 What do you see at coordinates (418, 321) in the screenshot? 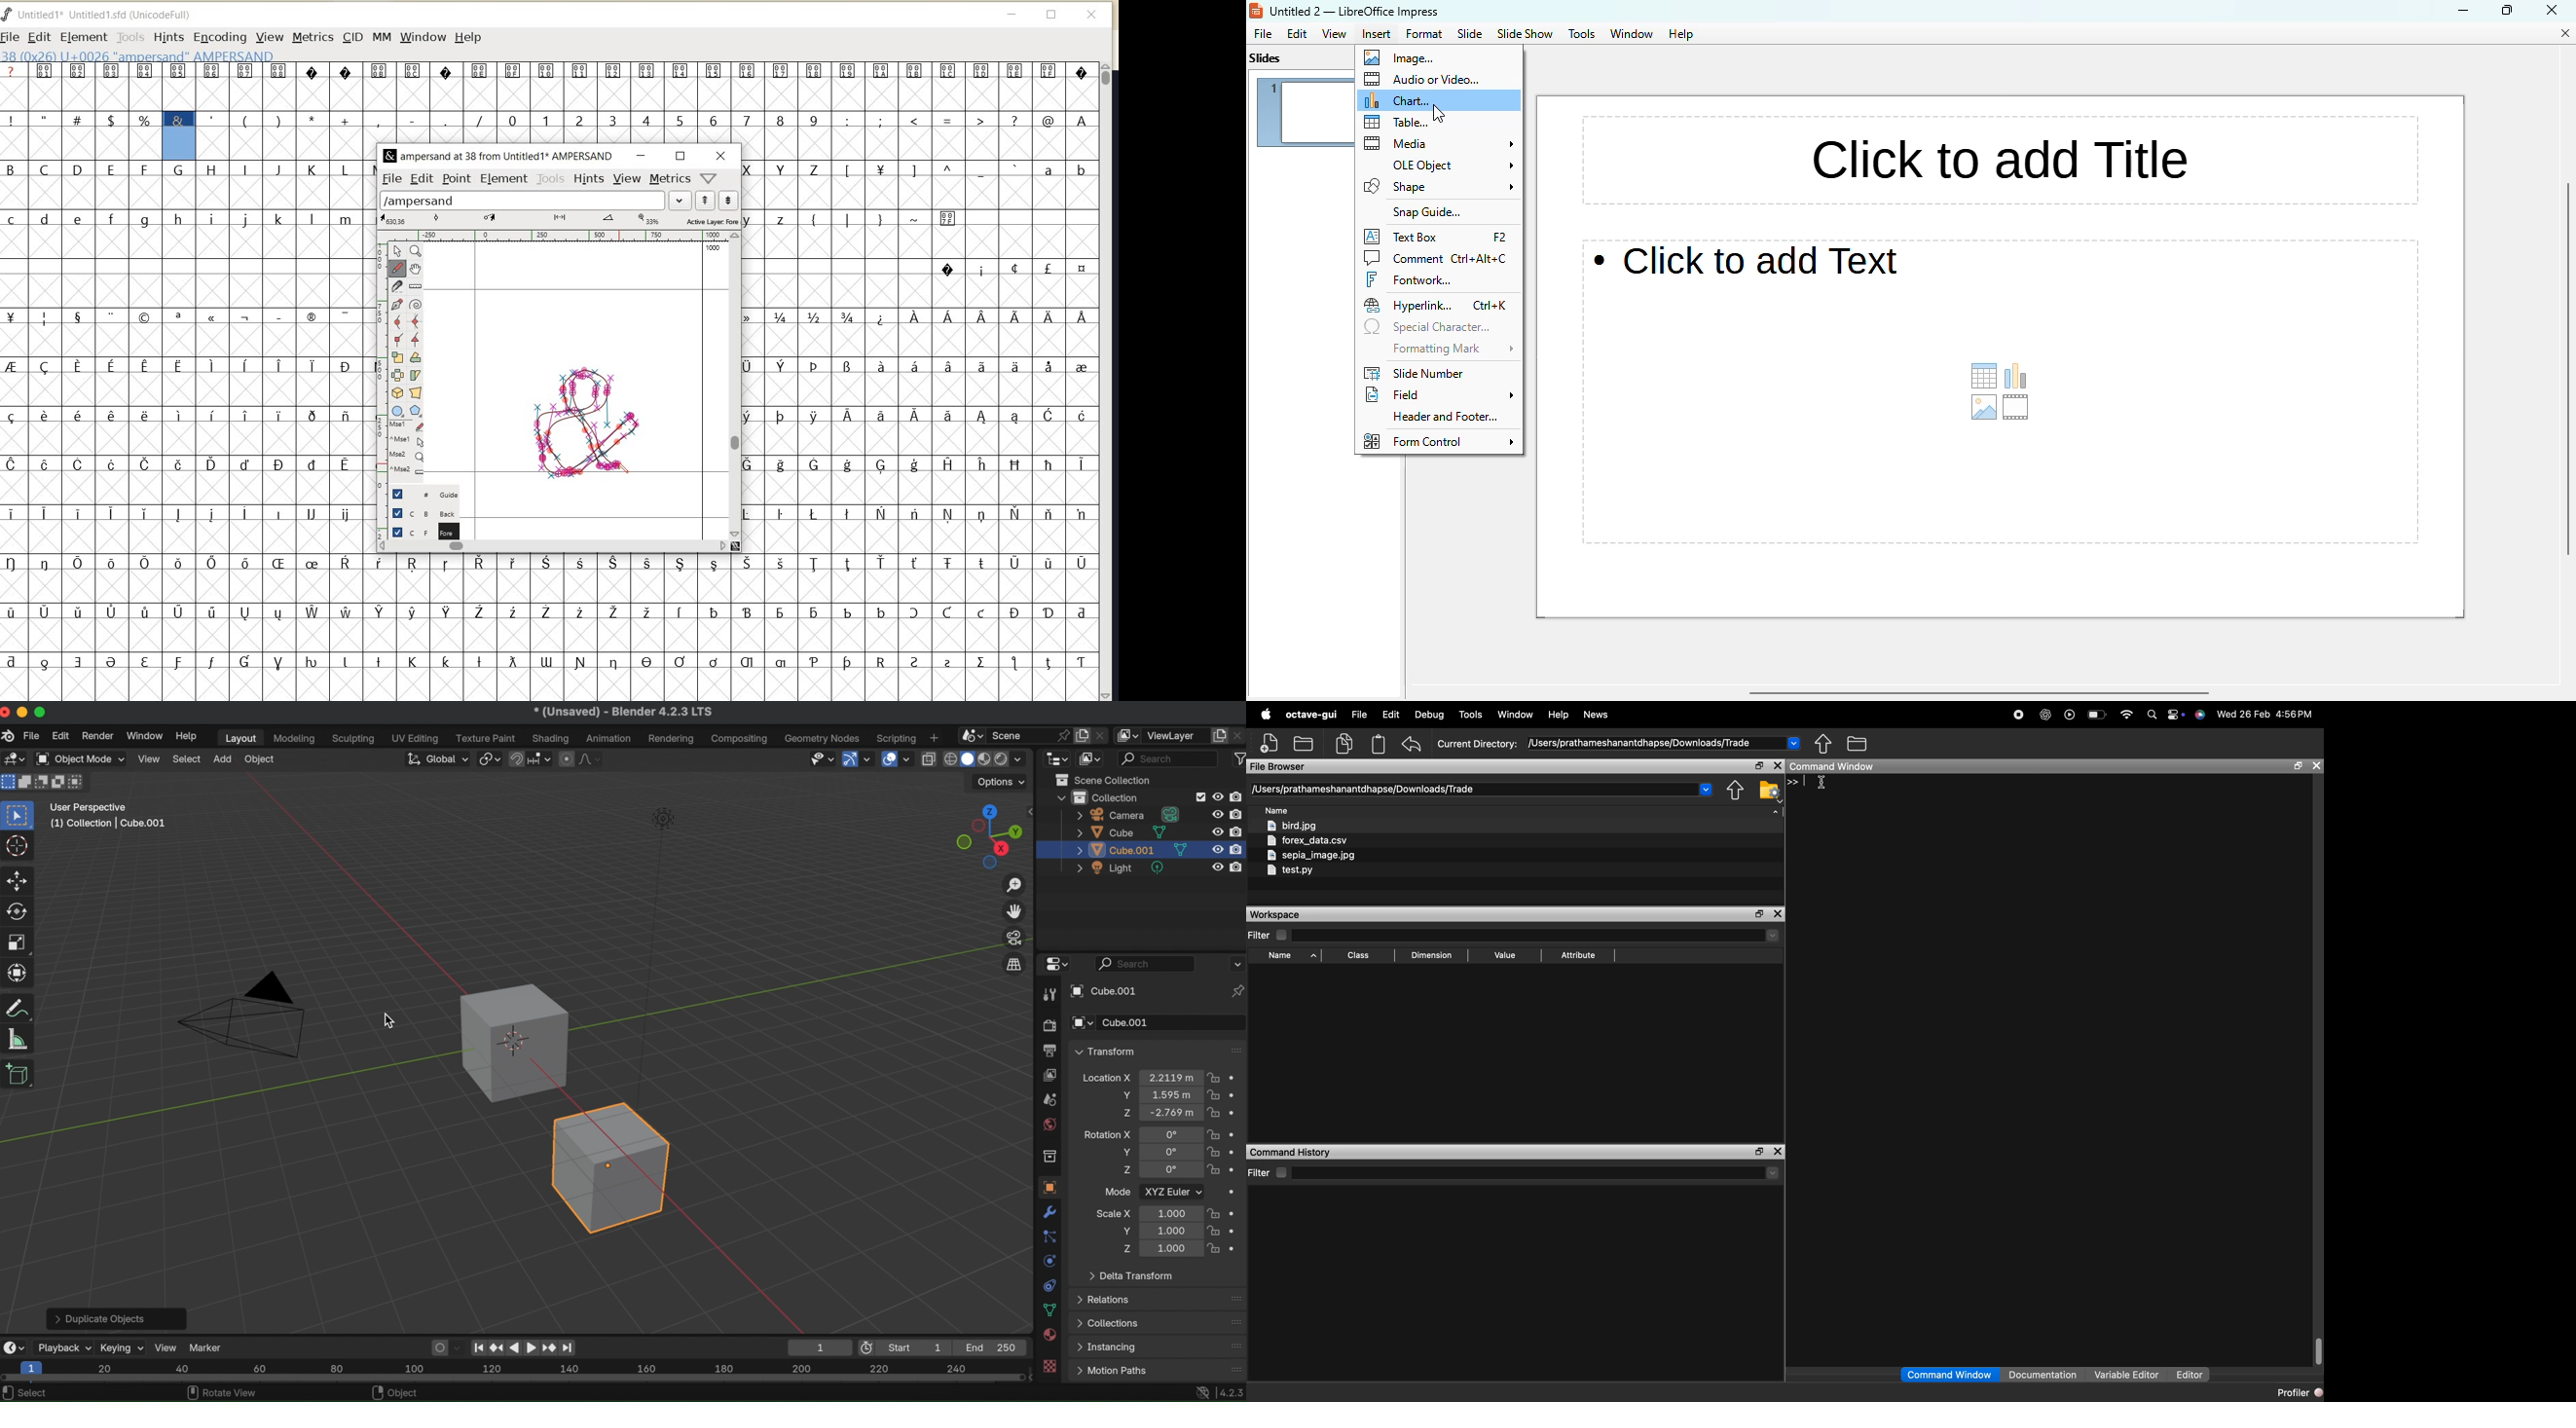
I see `add a curve point always either horizontal or vertical` at bounding box center [418, 321].